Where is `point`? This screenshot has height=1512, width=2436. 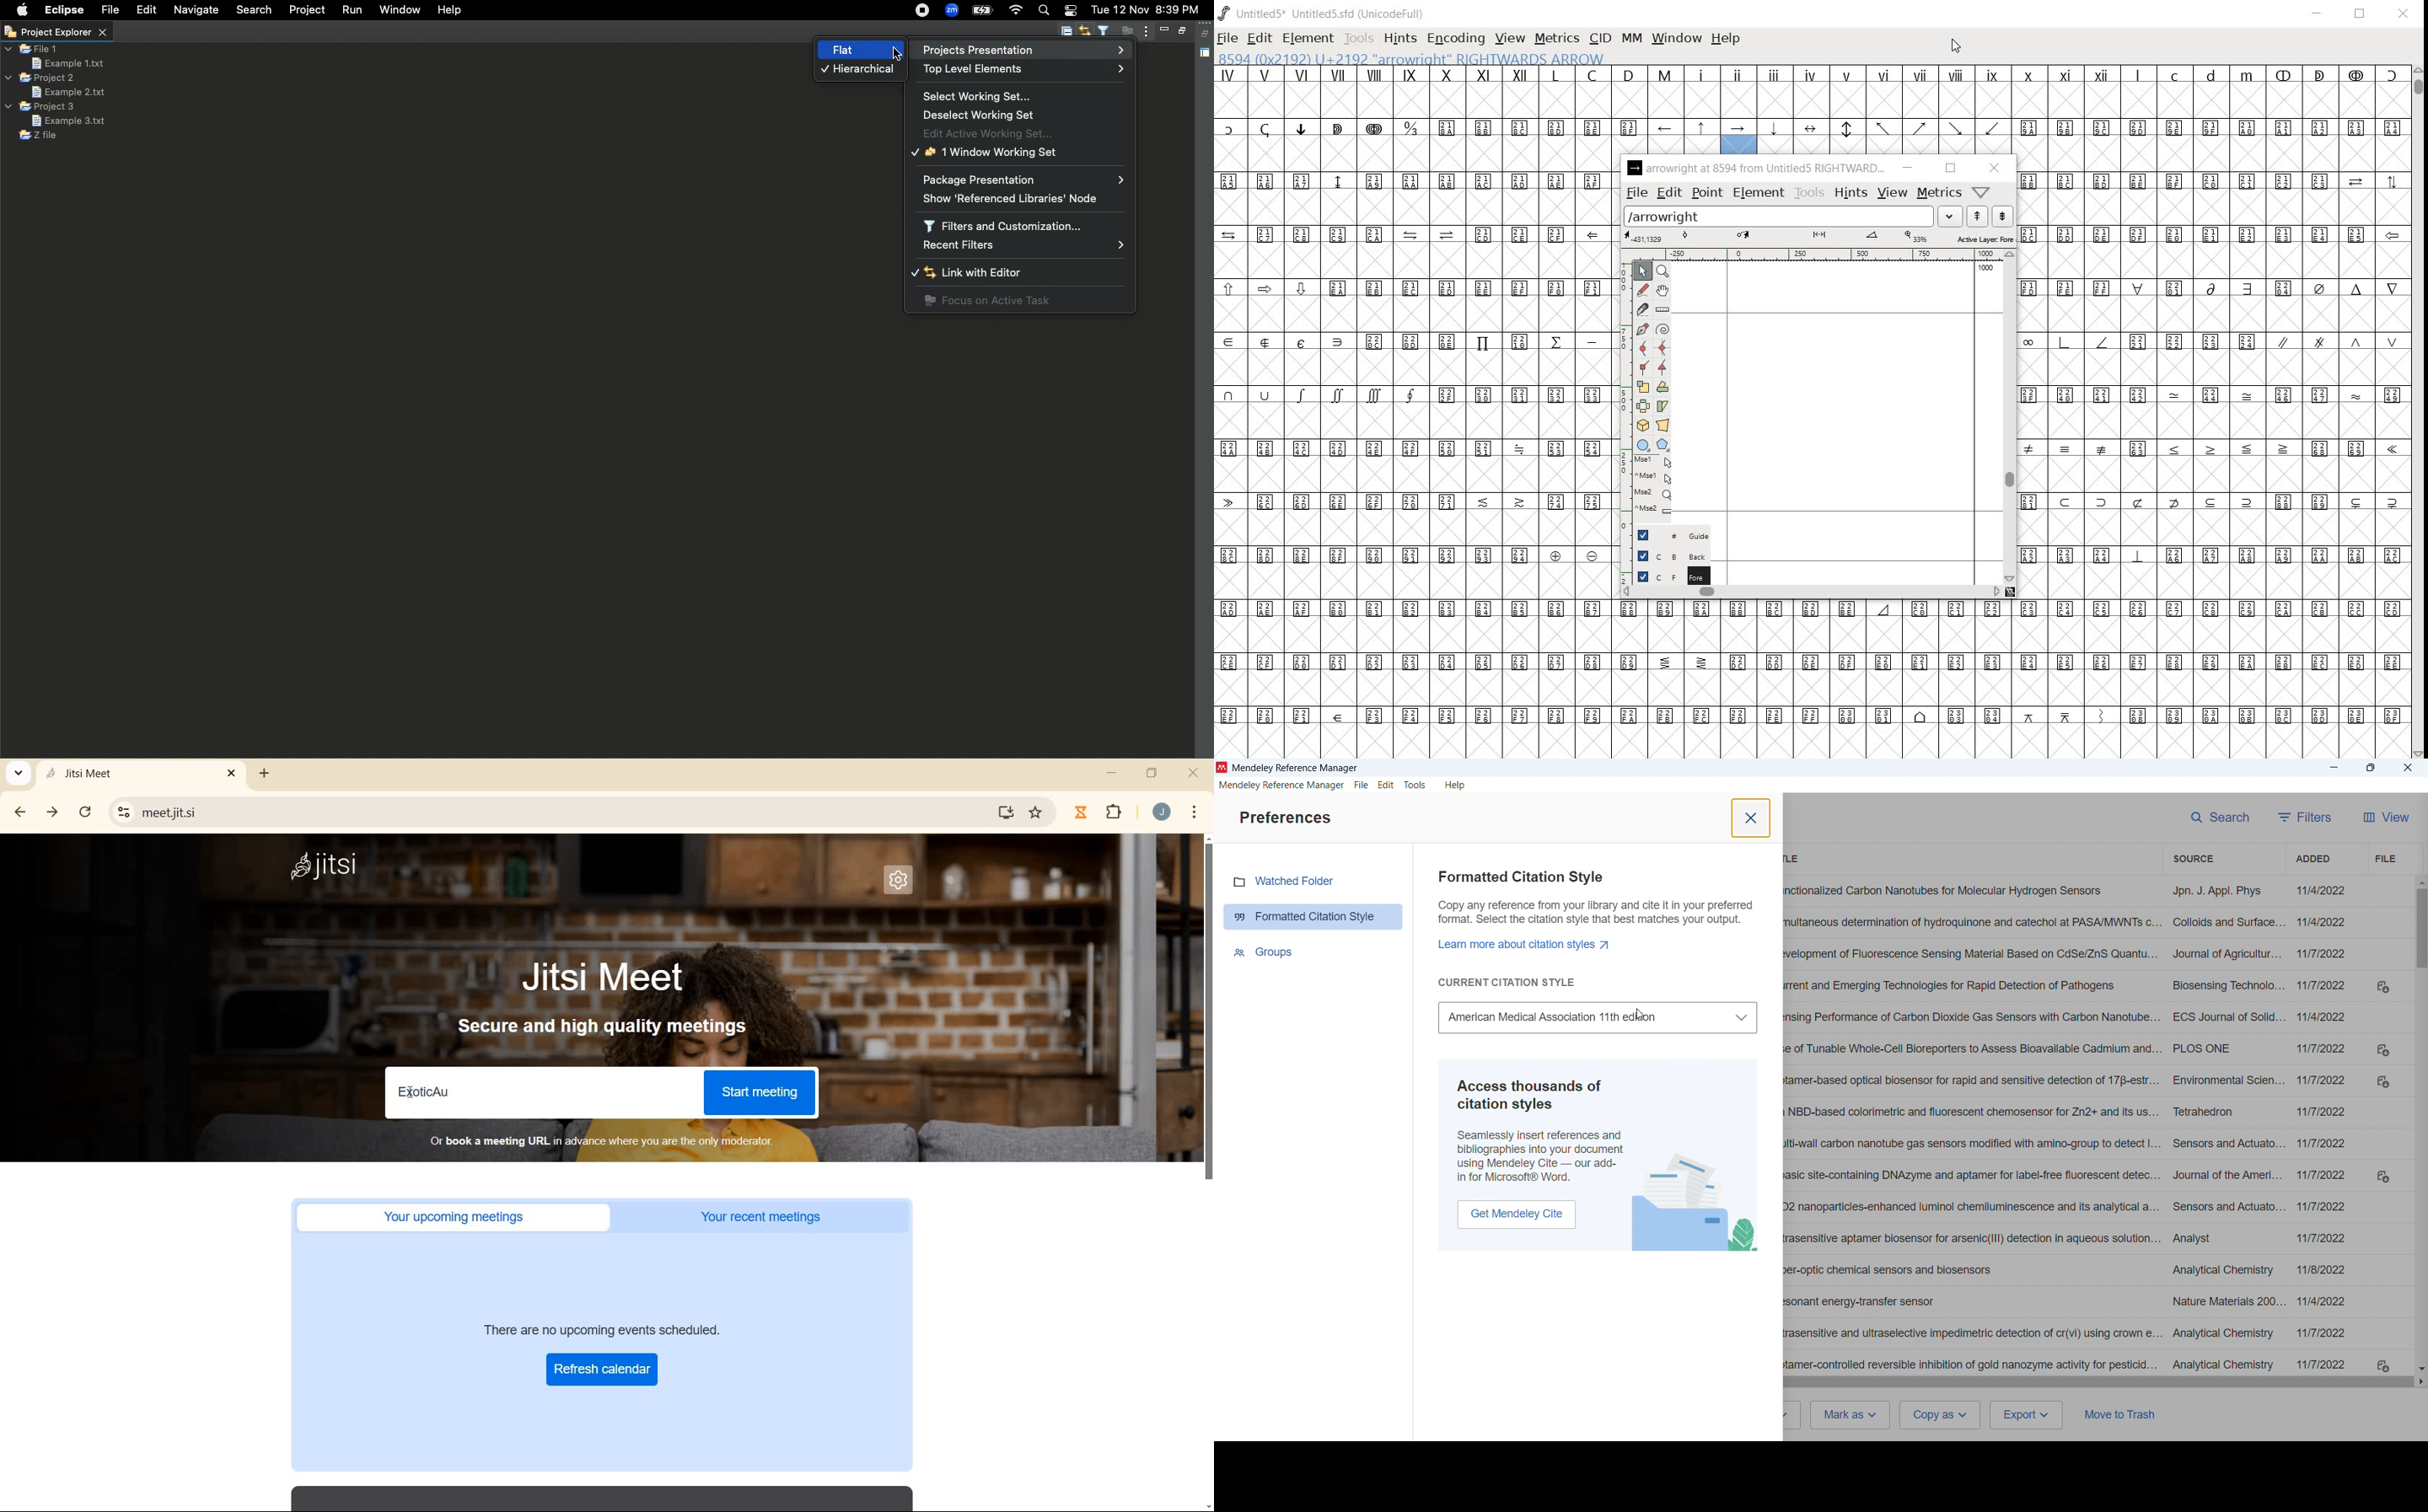 point is located at coordinates (1706, 194).